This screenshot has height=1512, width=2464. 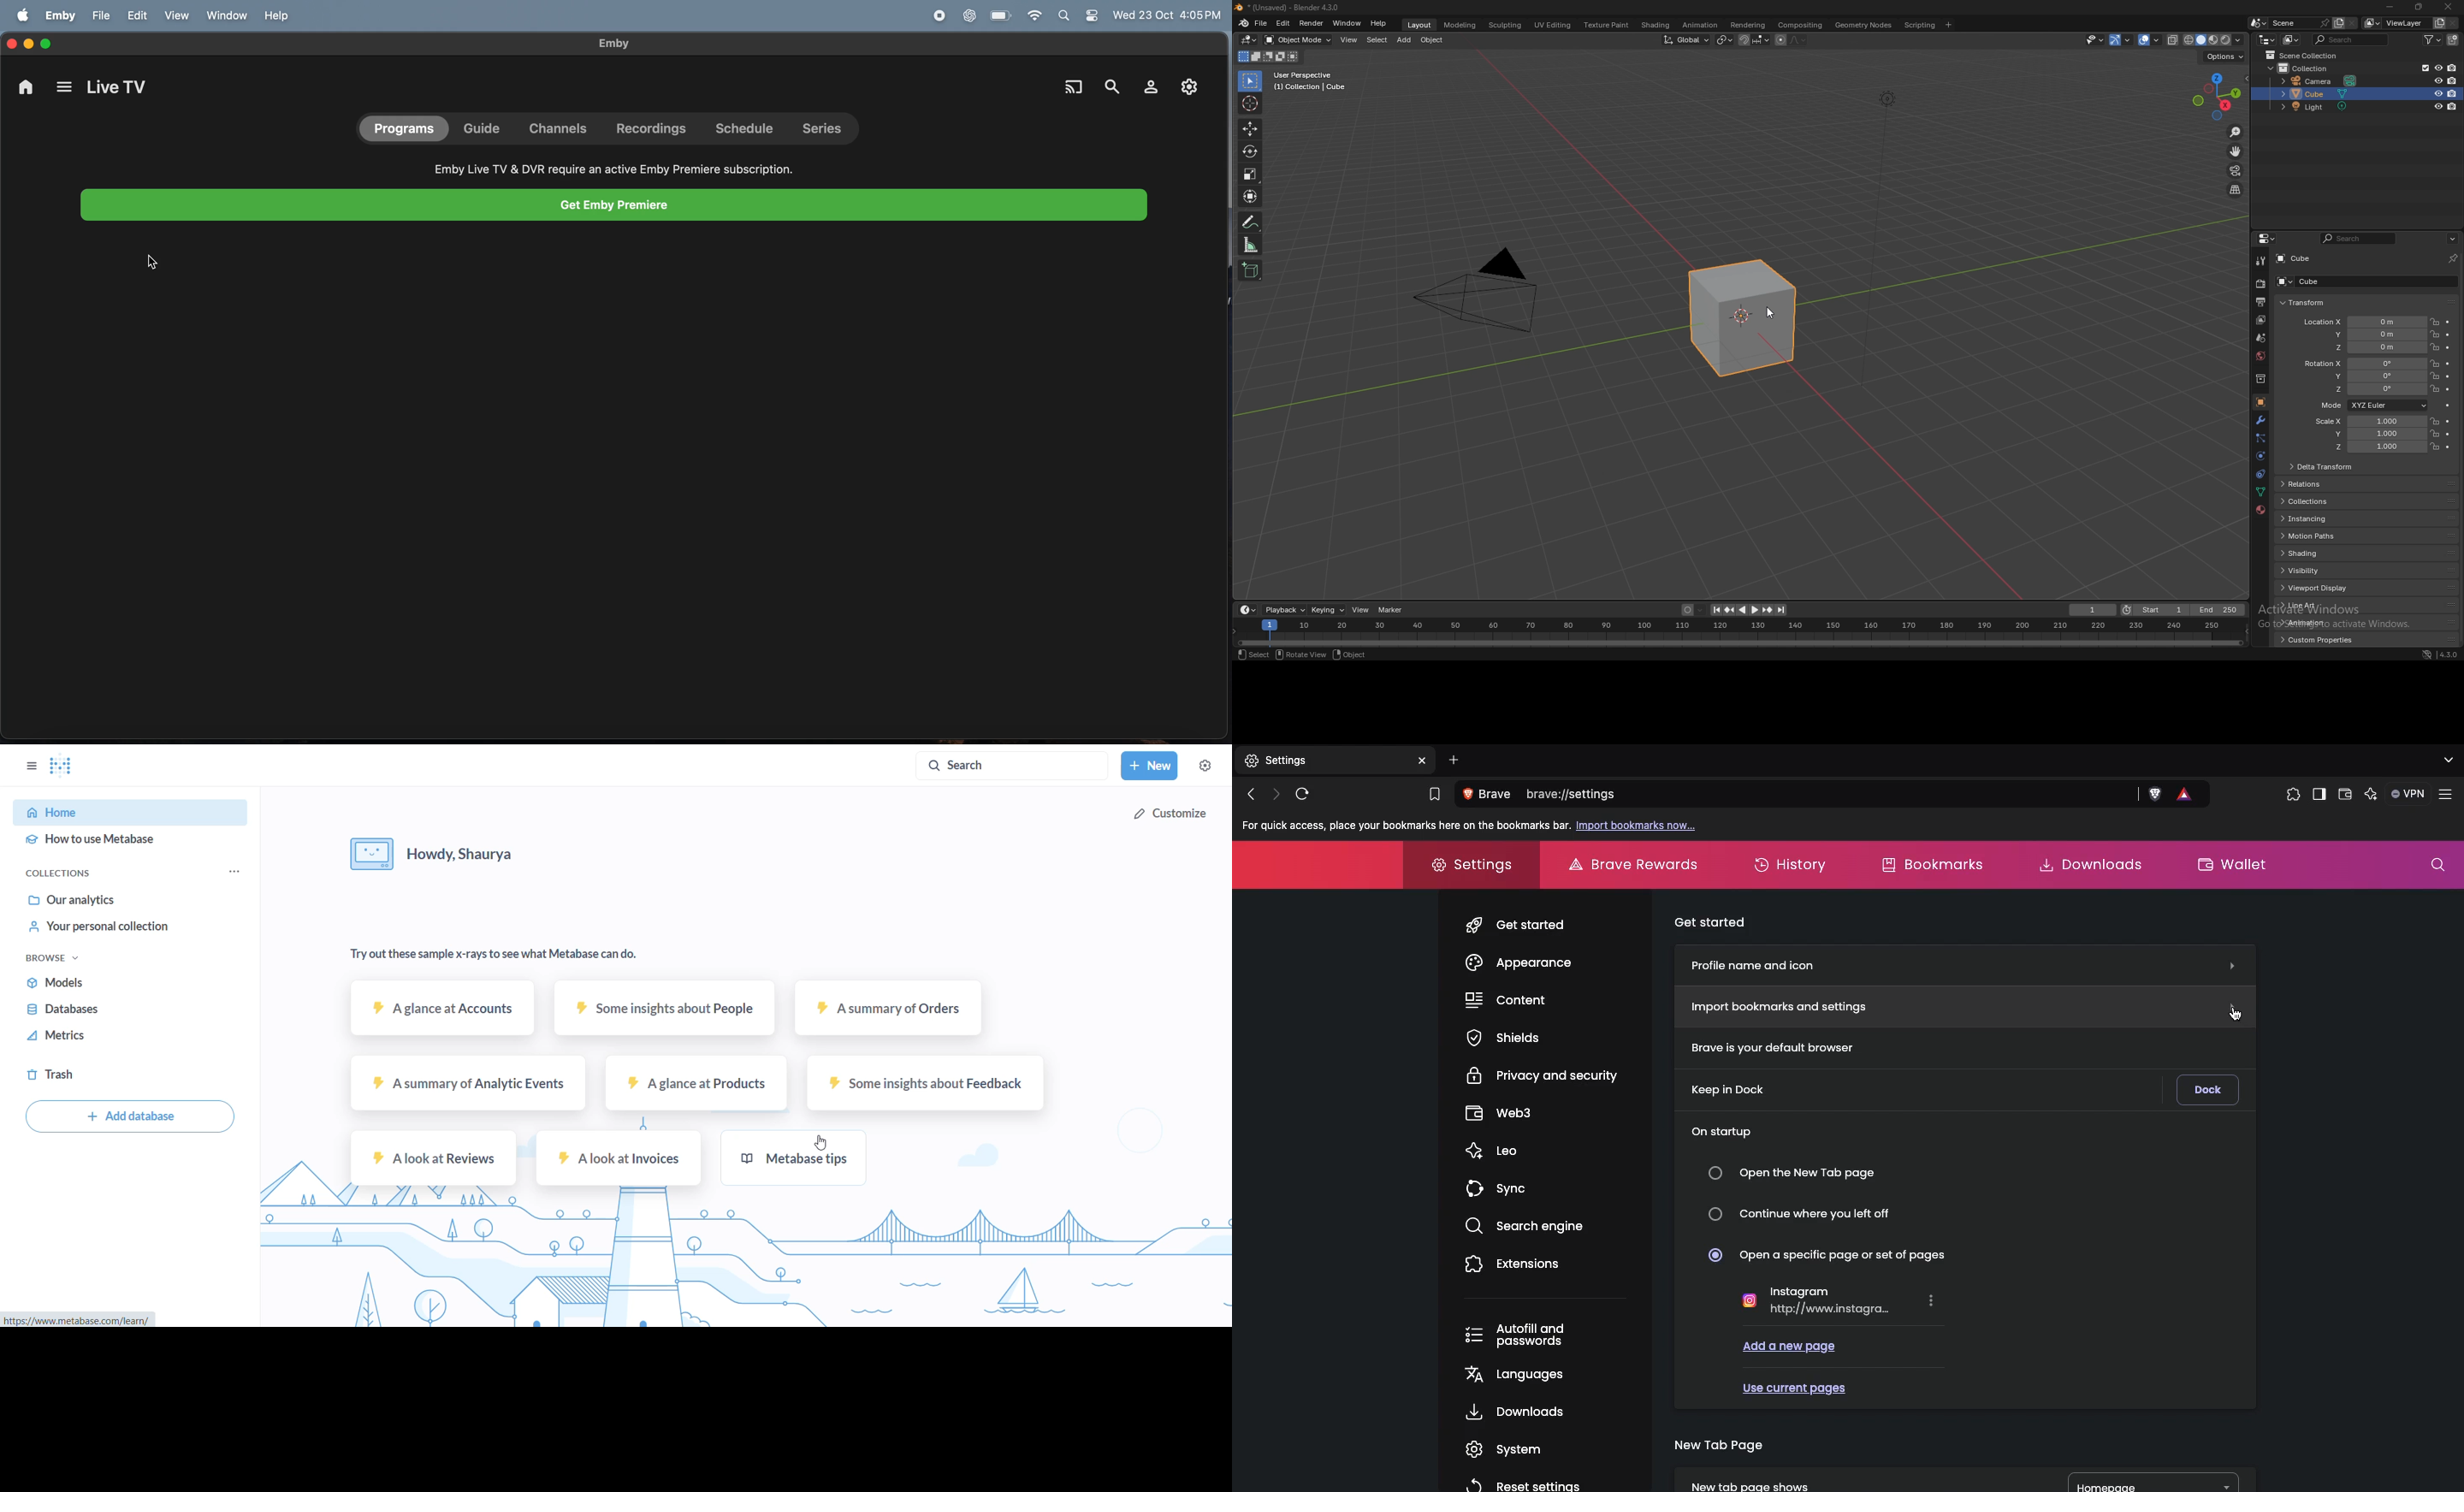 I want to click on Extensions, so click(x=2289, y=795).